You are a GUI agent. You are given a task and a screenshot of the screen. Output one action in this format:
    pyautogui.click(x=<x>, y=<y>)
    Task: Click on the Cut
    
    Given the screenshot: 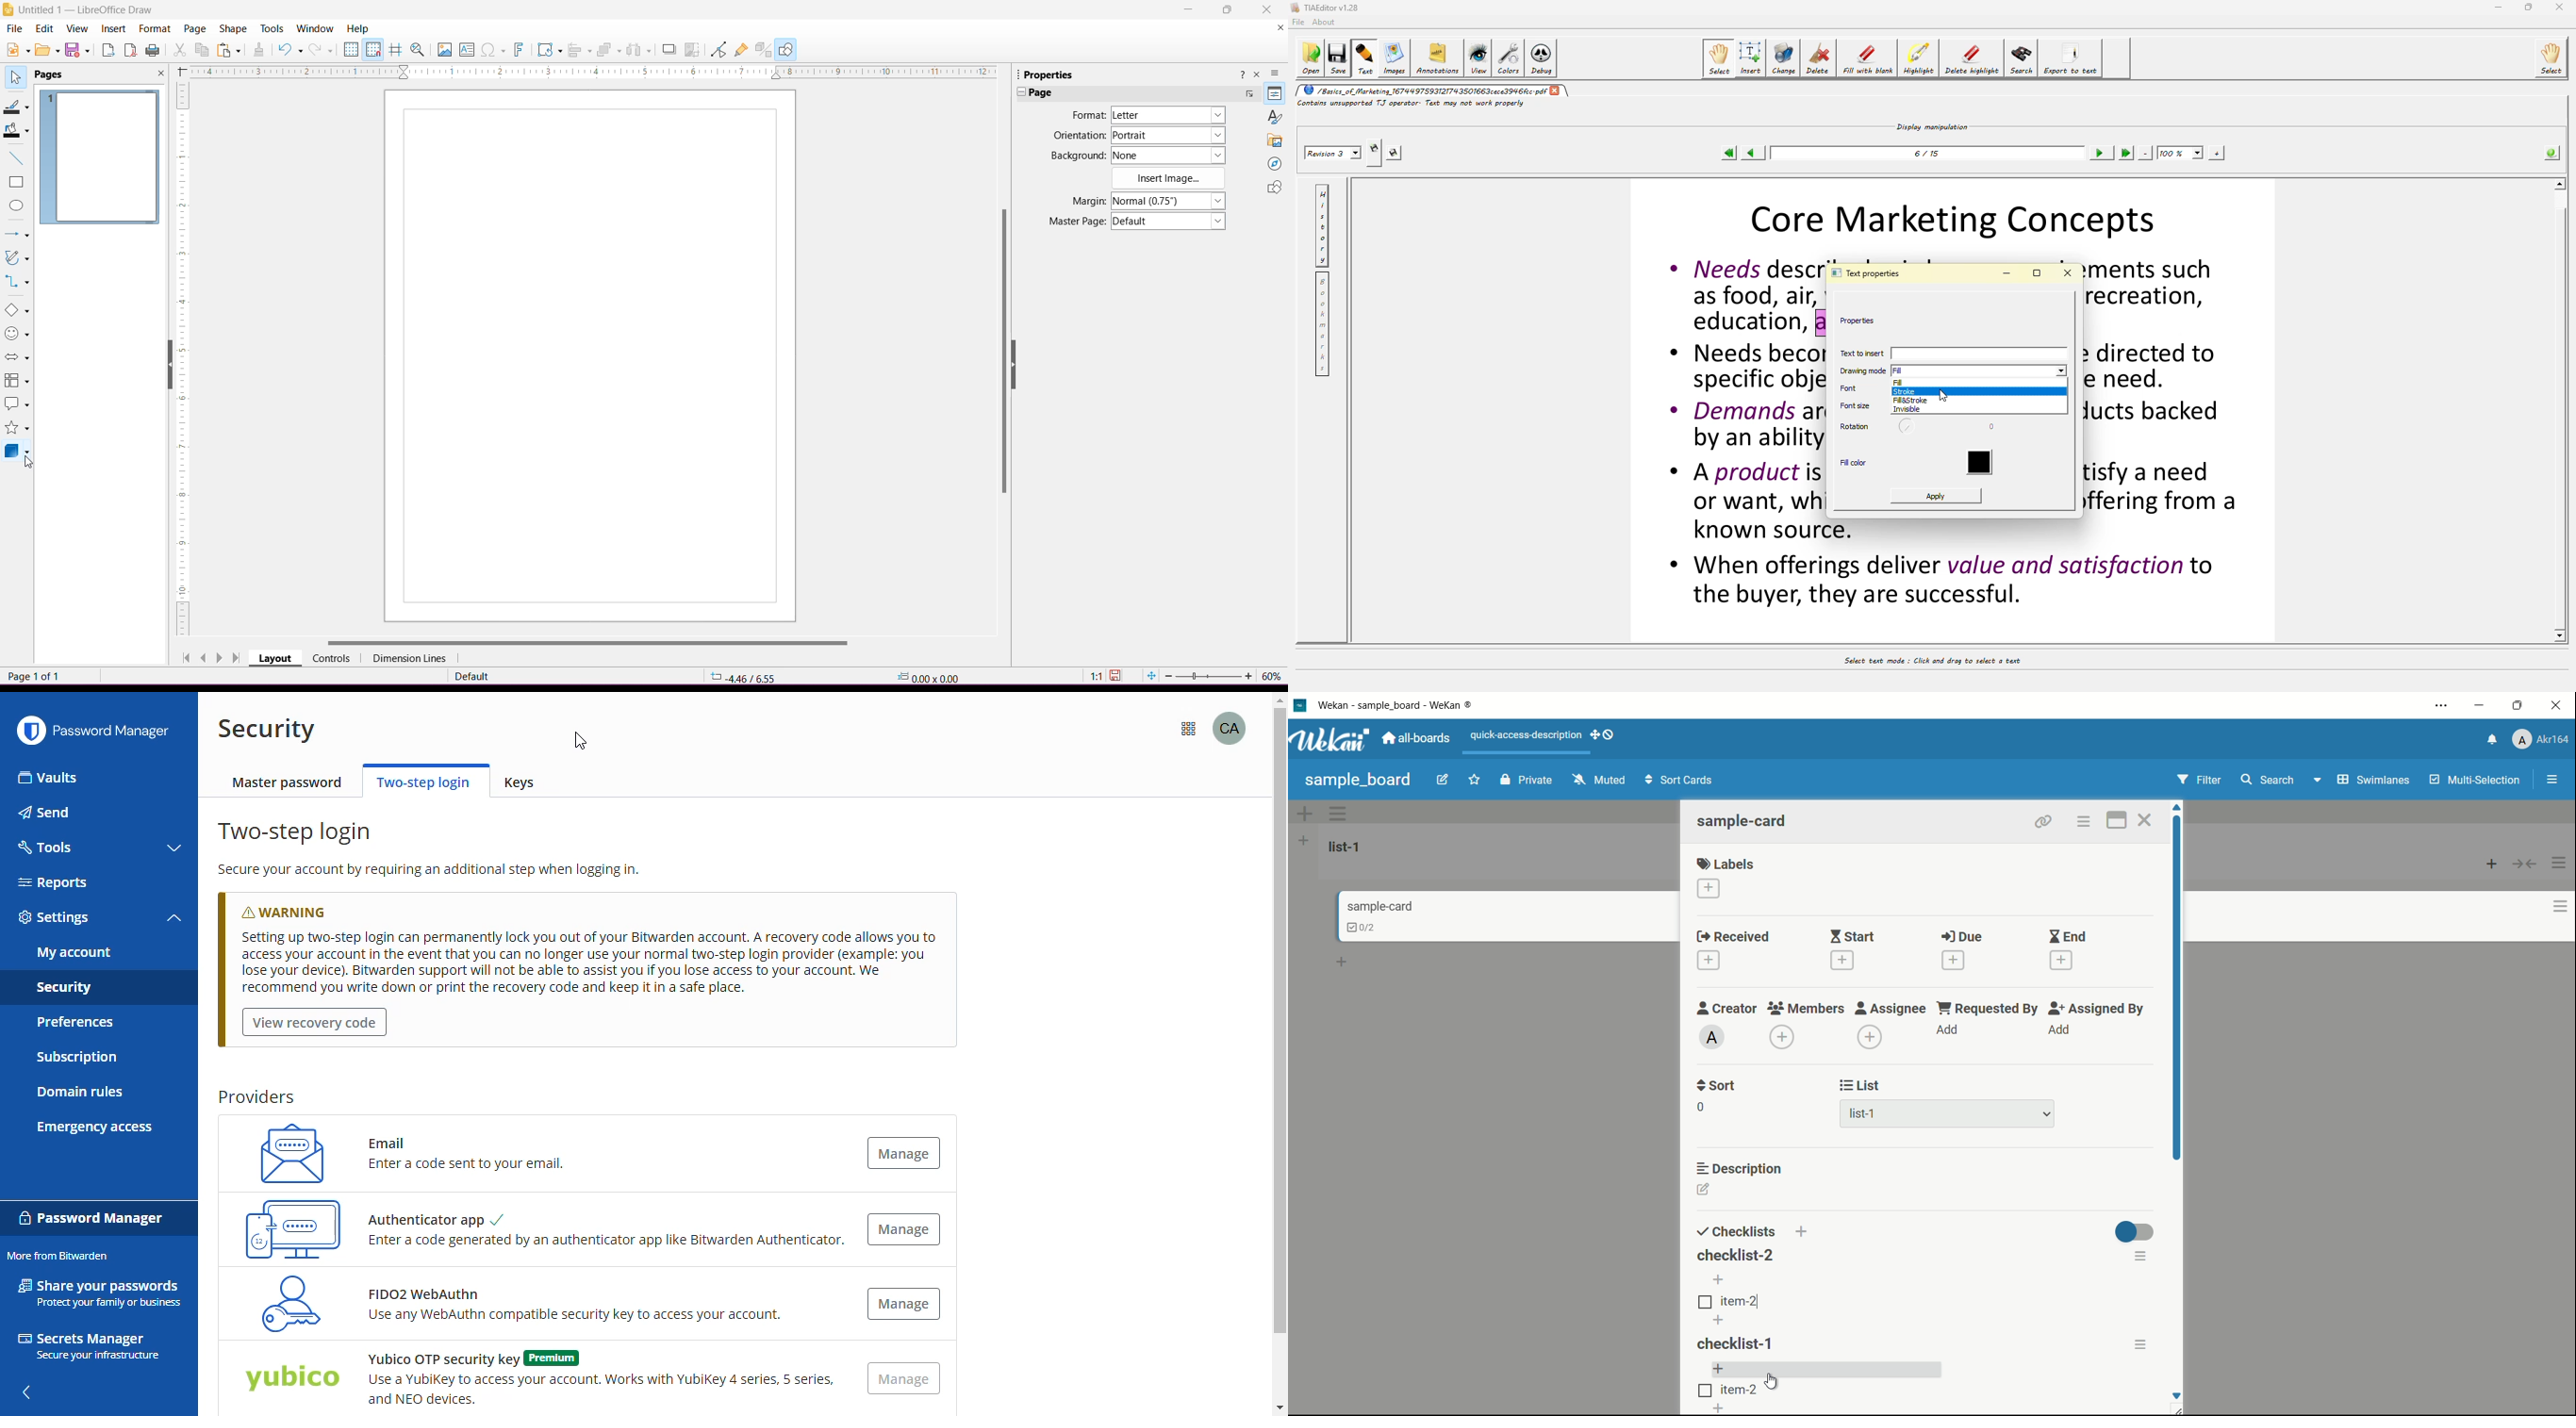 What is the action you would take?
    pyautogui.click(x=179, y=52)
    